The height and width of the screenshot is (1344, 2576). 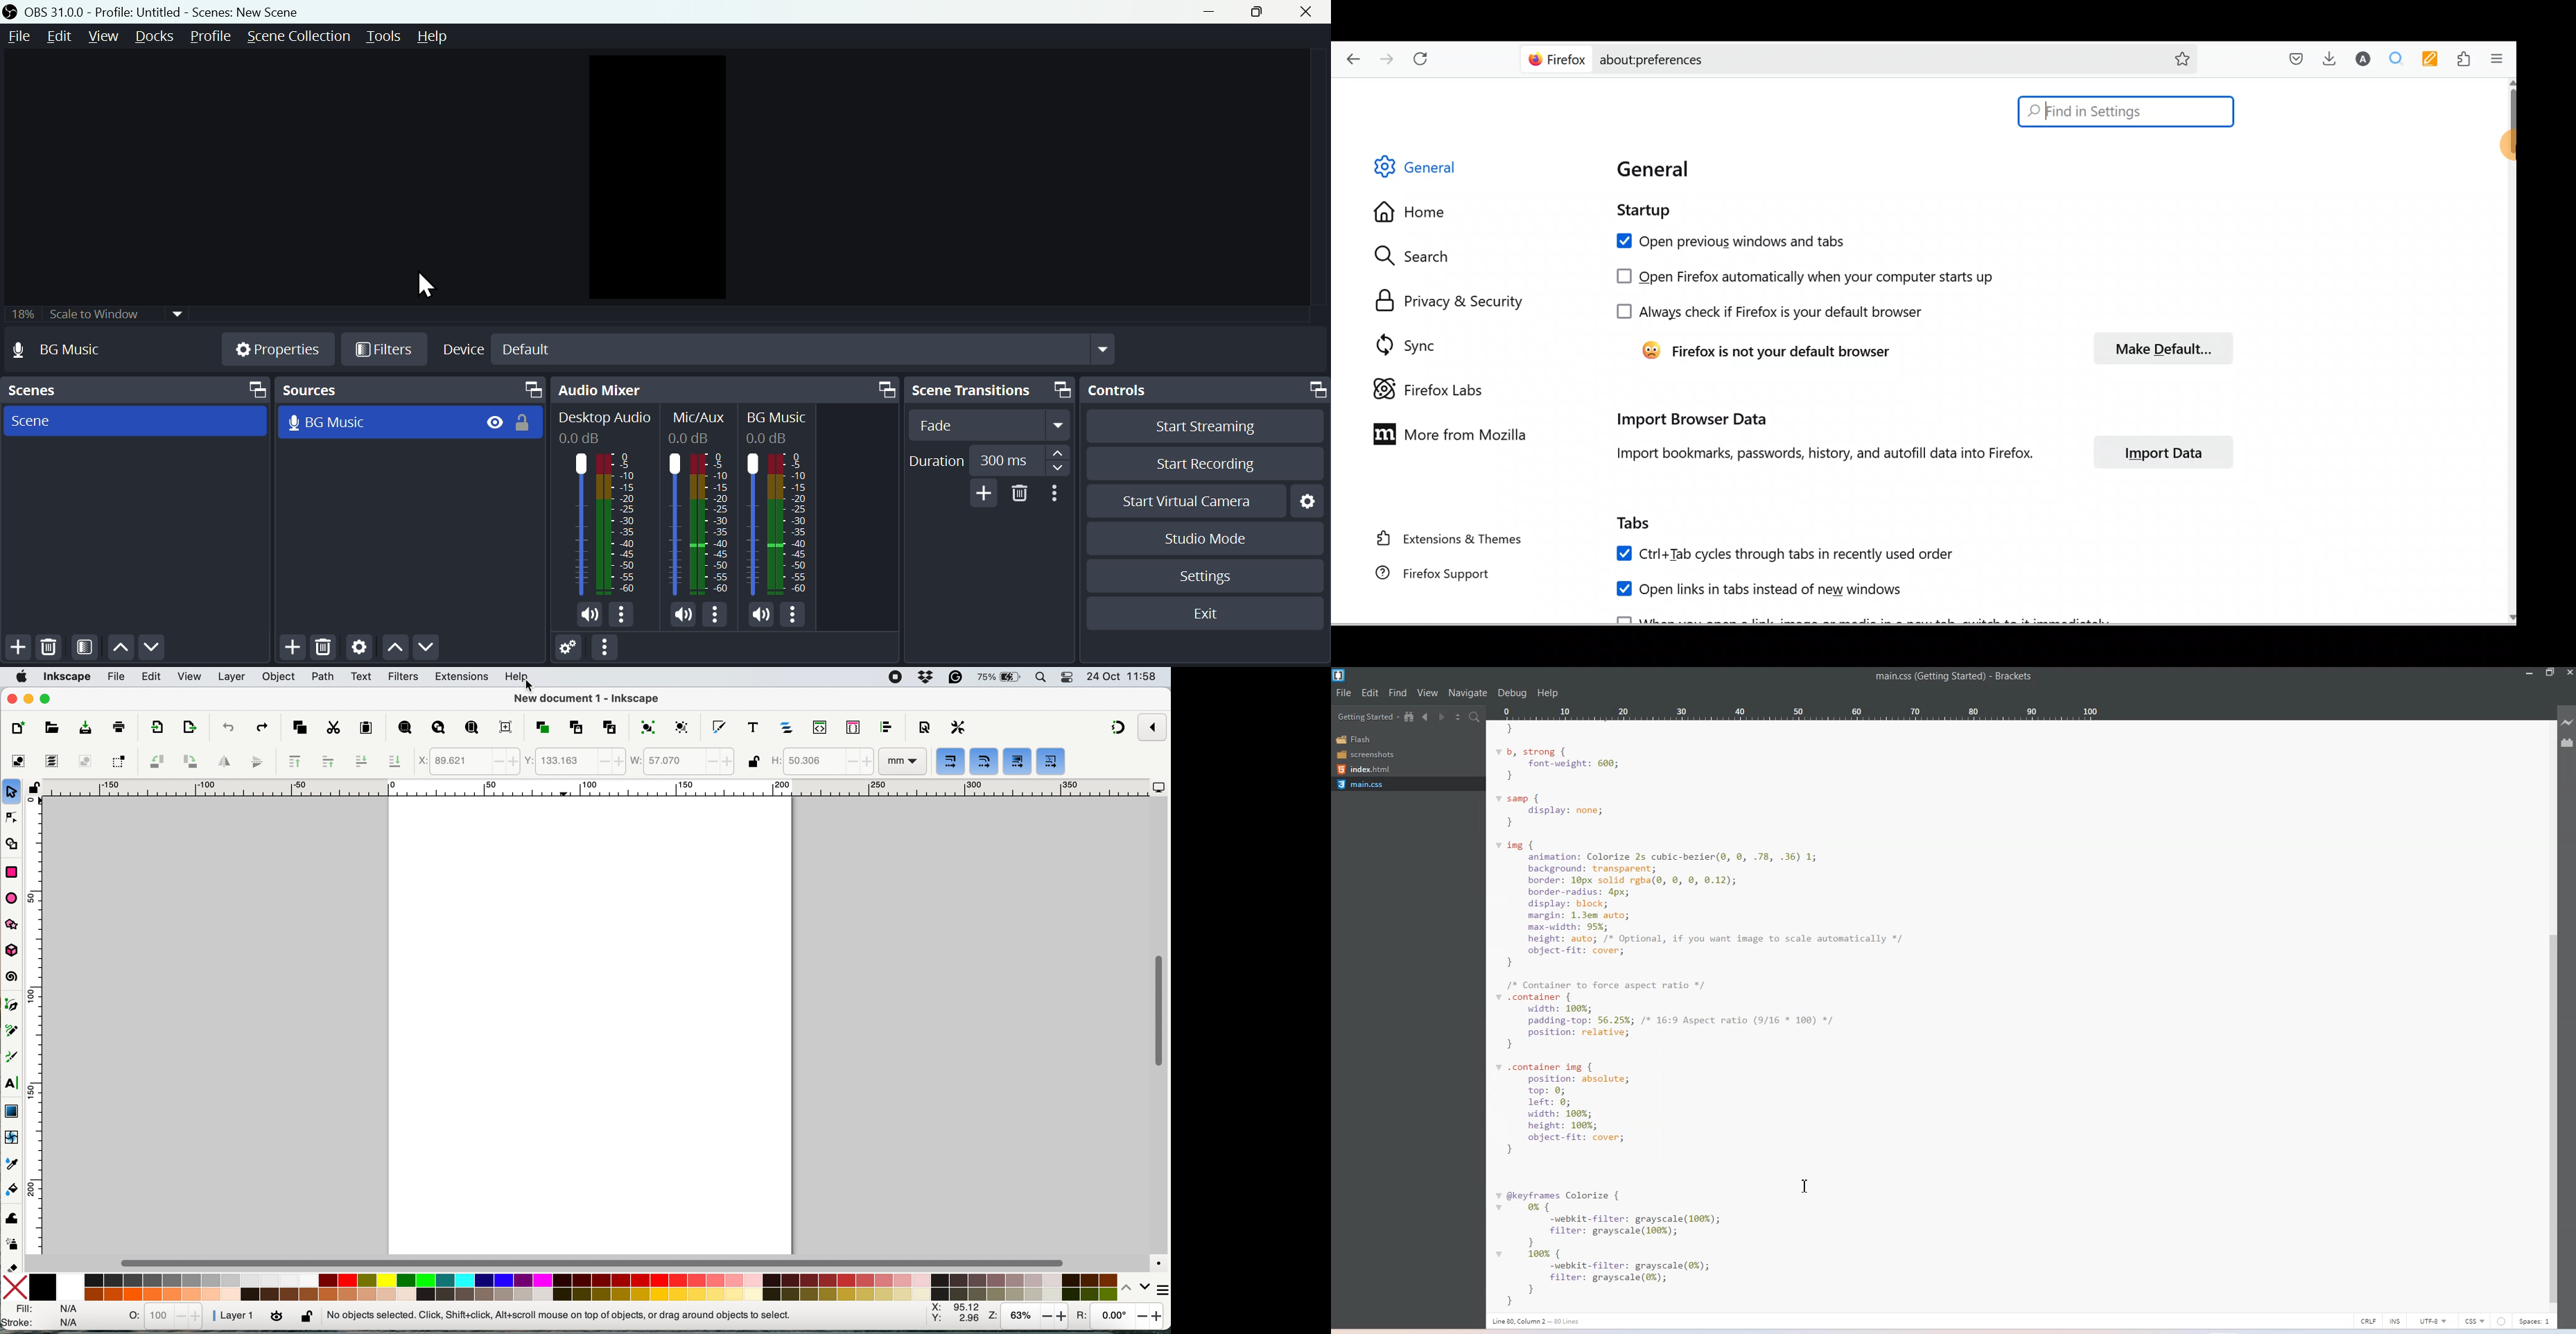 What do you see at coordinates (495, 422) in the screenshot?
I see `Visible` at bounding box center [495, 422].